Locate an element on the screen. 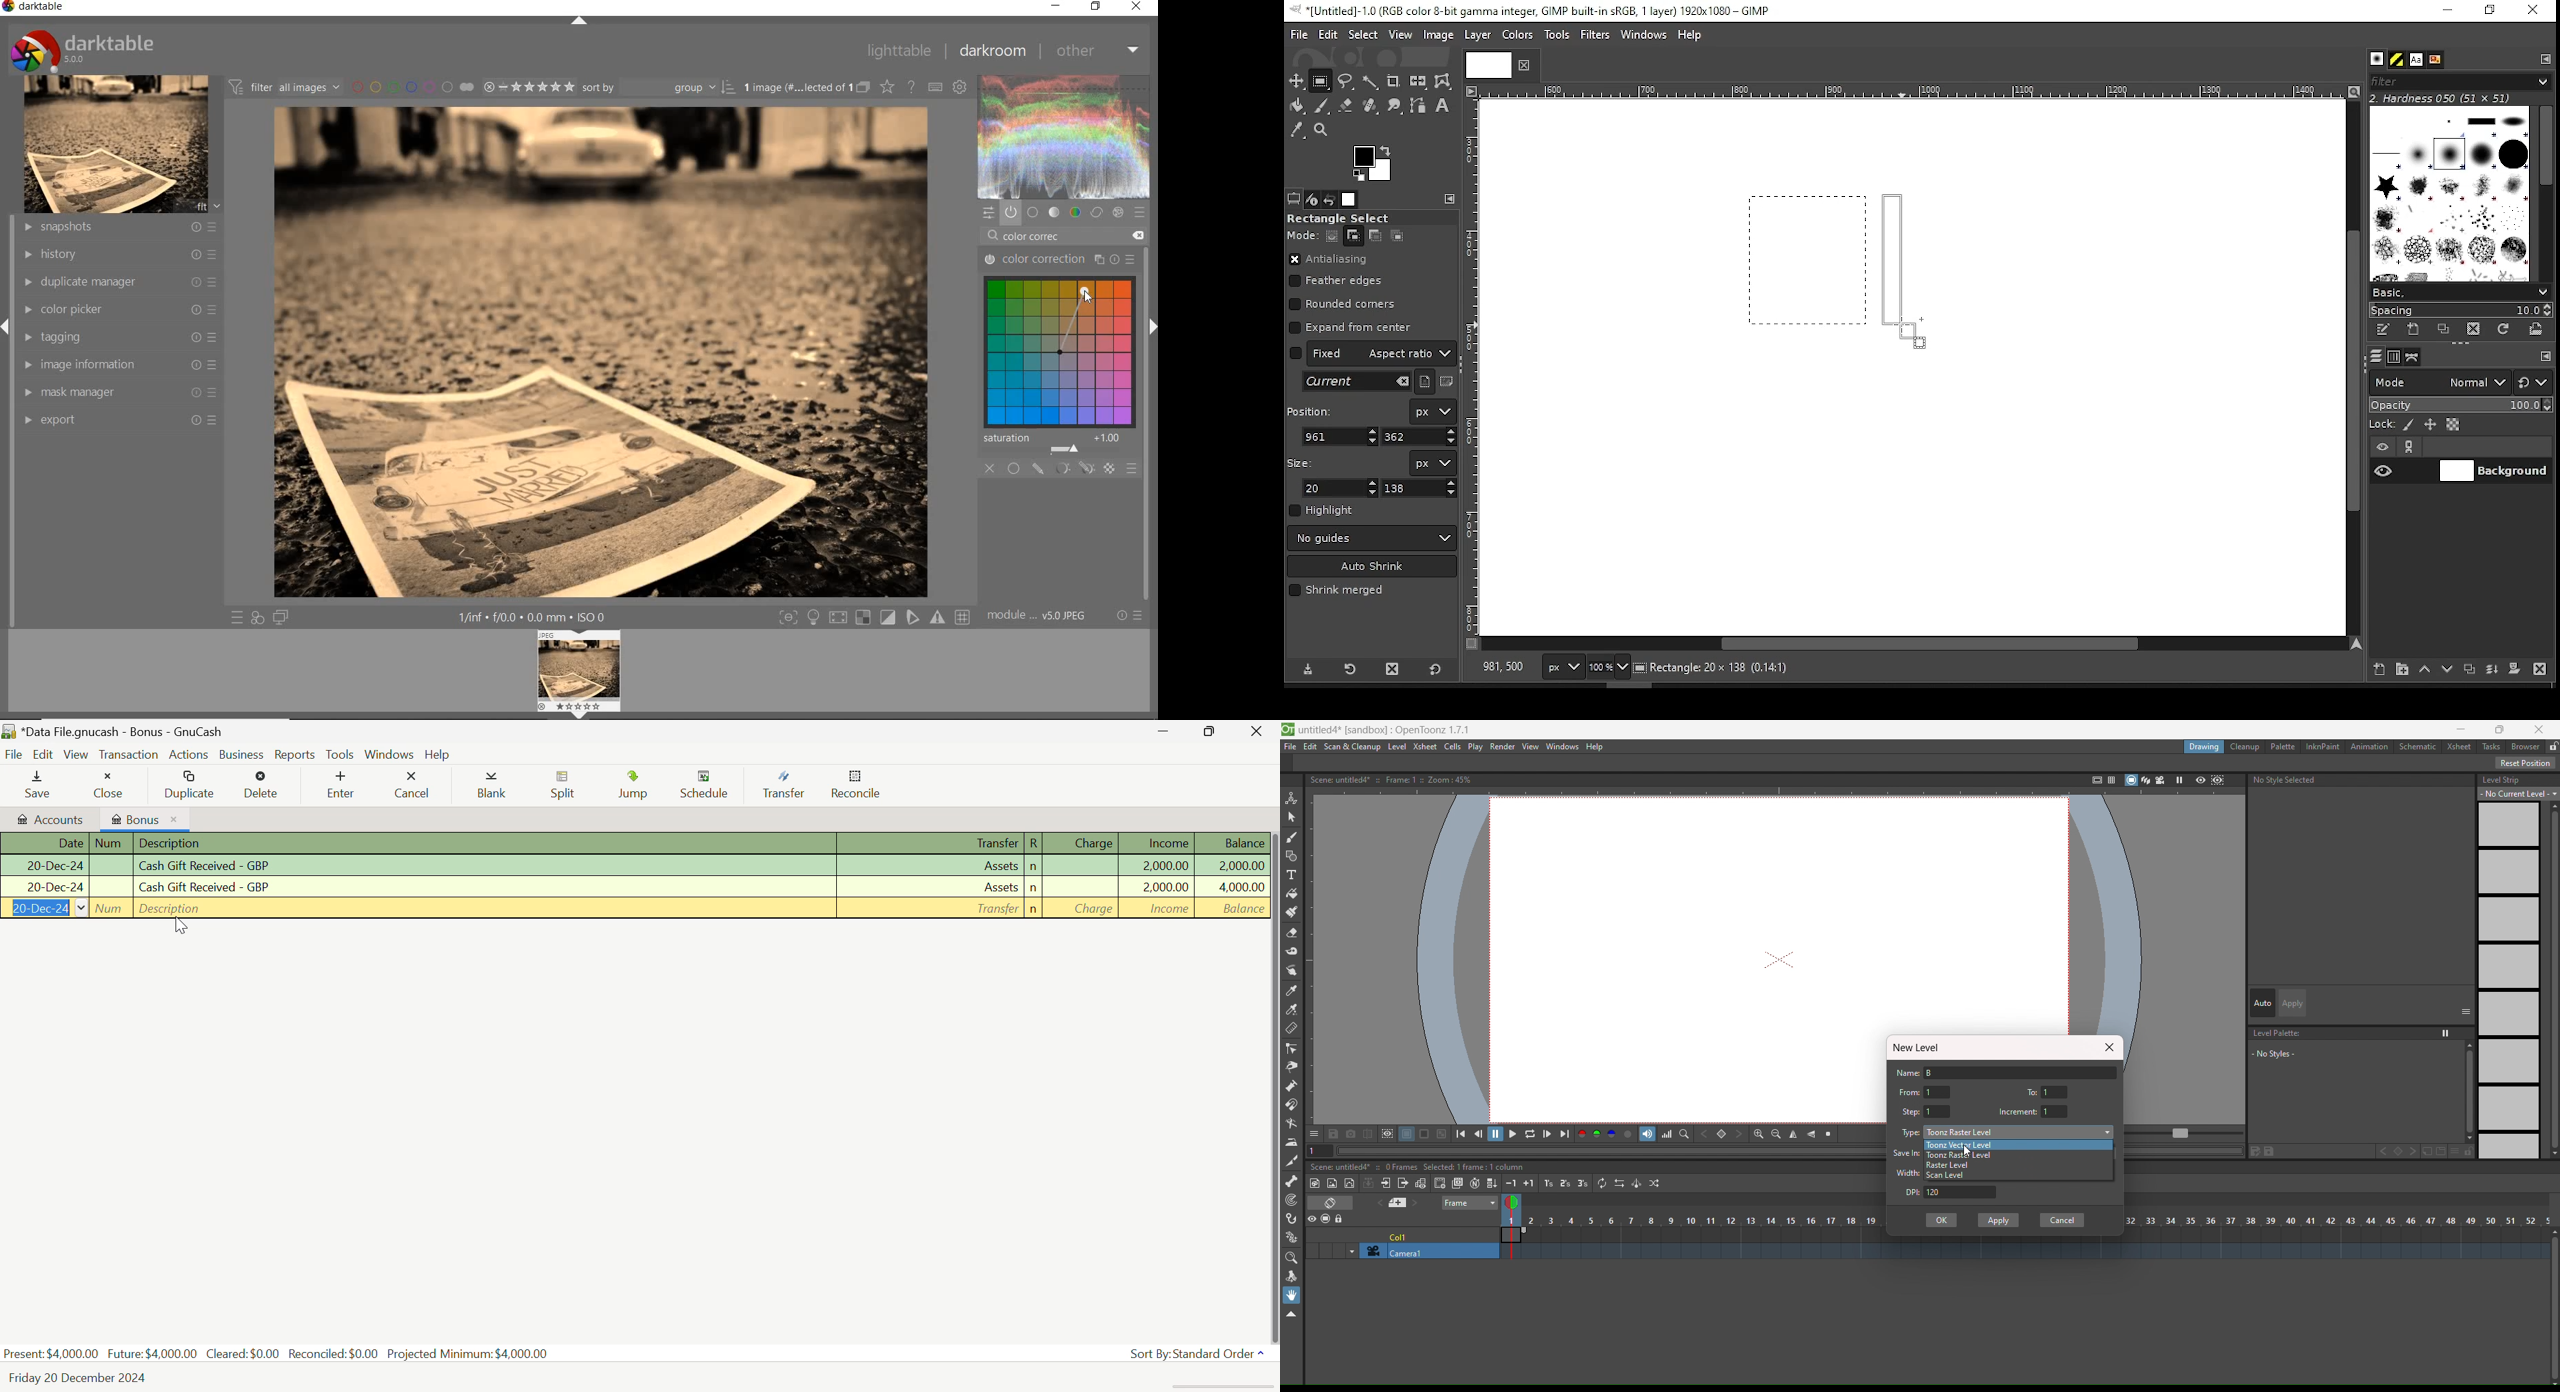 The image size is (2576, 1400).  is located at coordinates (1811, 1134).